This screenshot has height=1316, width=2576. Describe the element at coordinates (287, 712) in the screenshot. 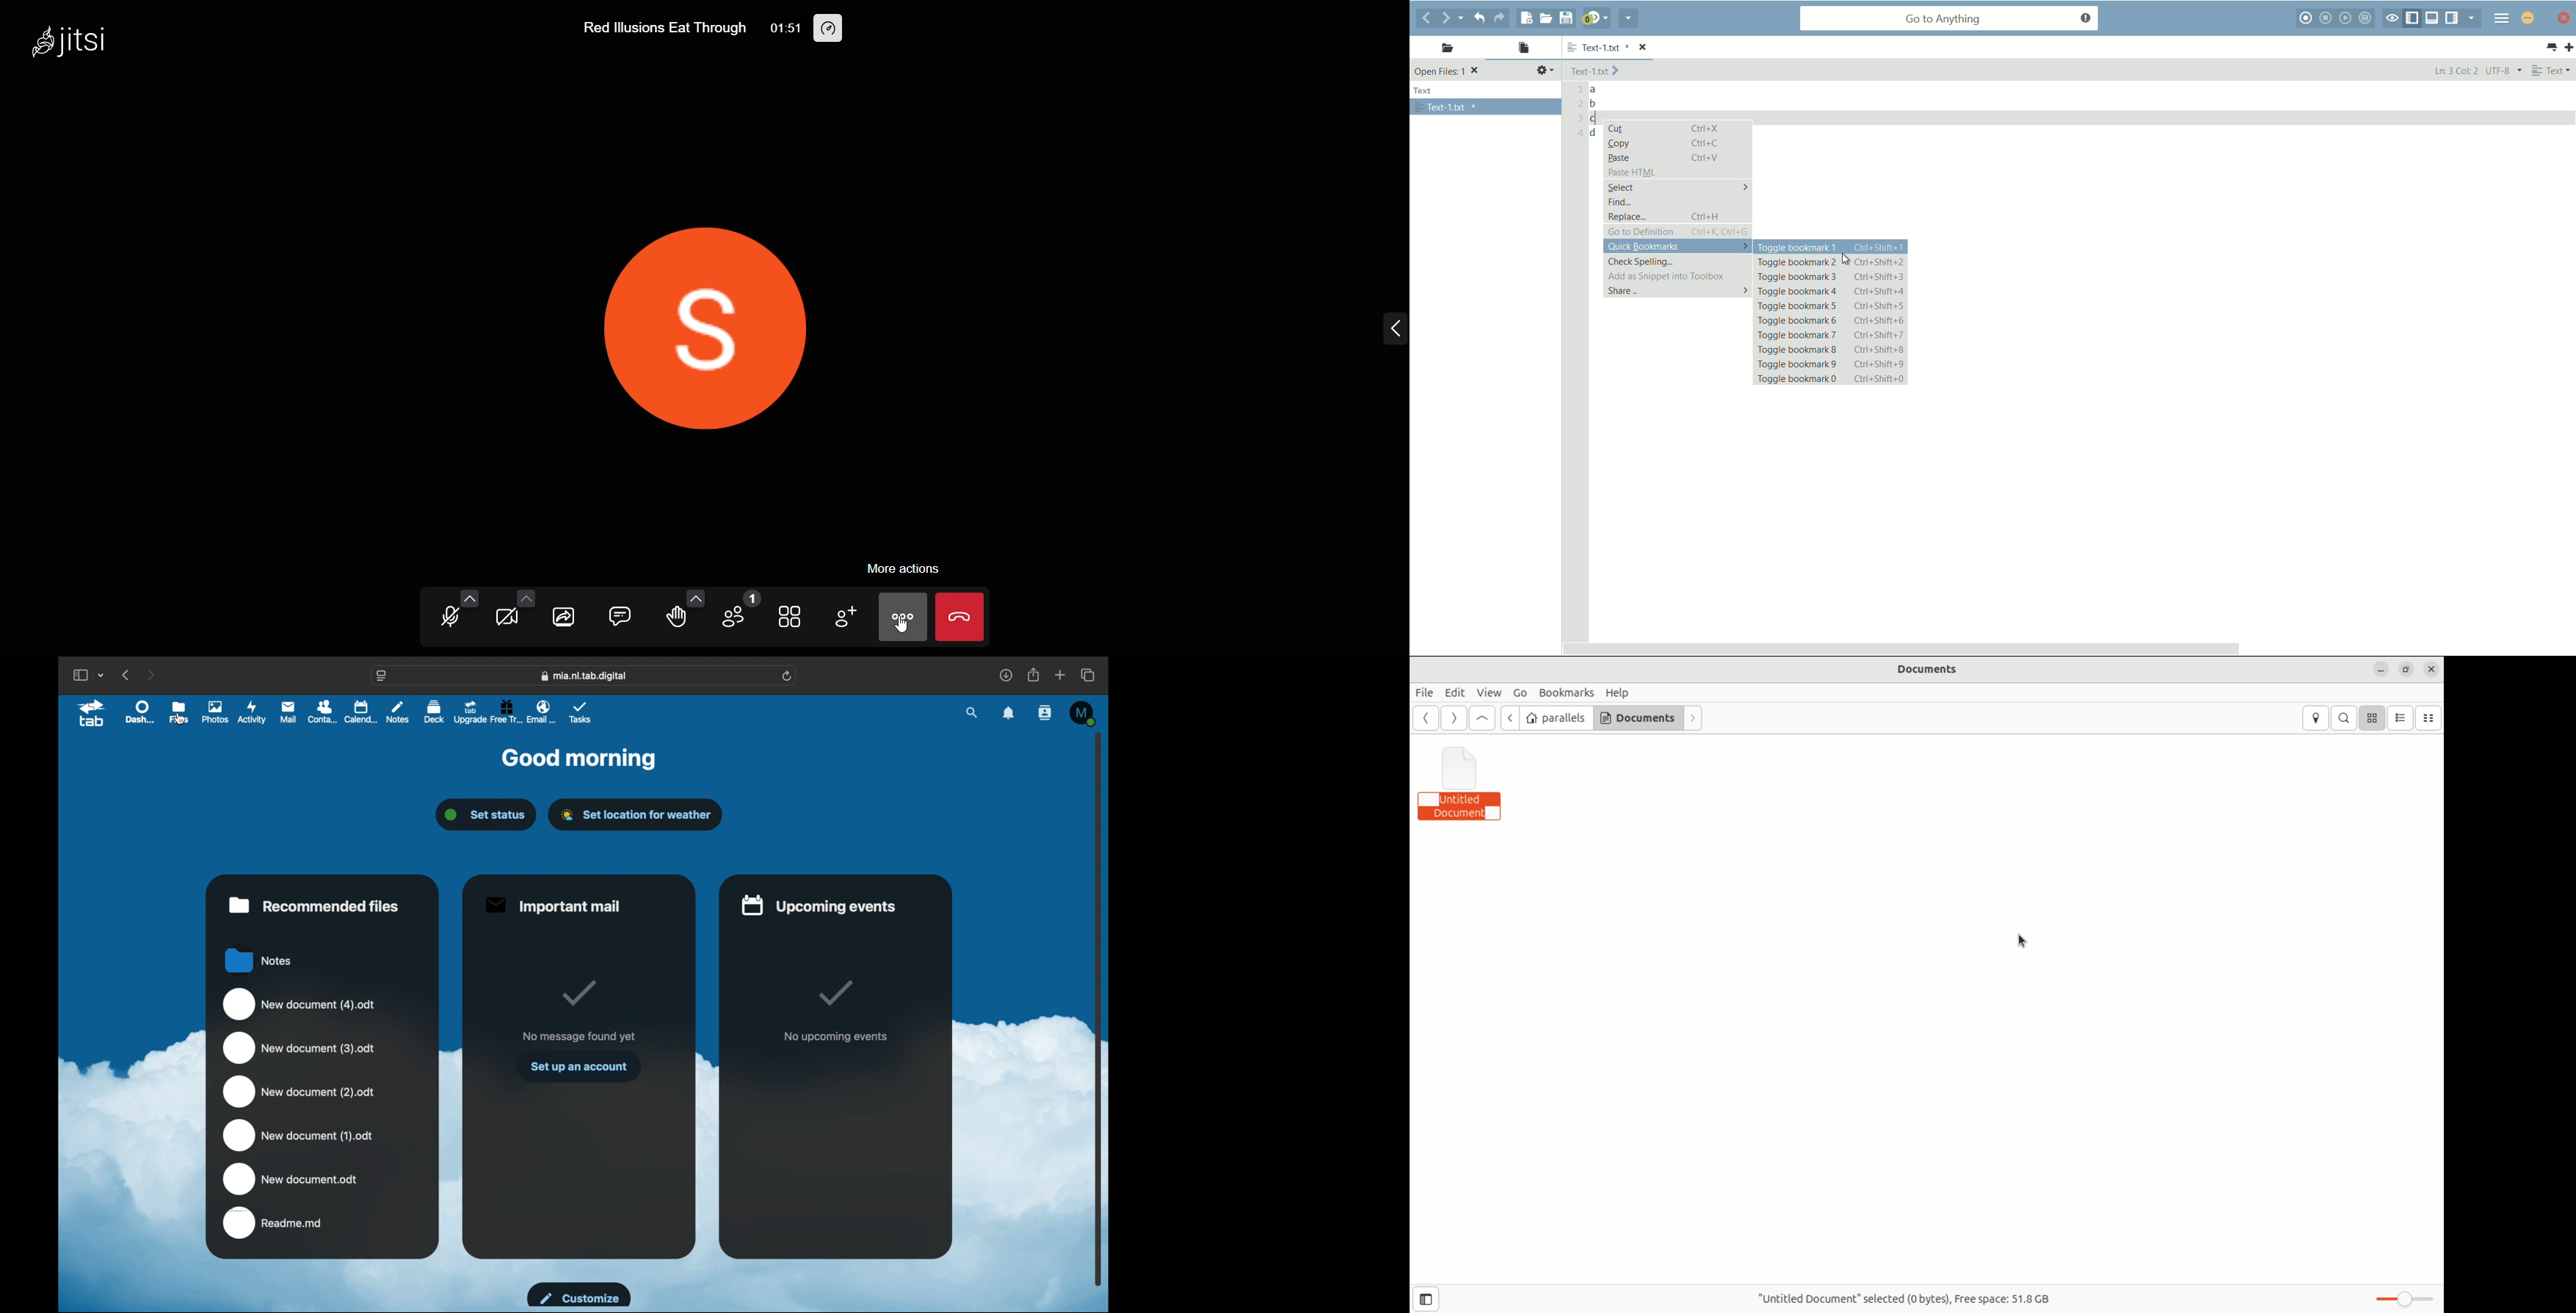

I see `mail` at that location.